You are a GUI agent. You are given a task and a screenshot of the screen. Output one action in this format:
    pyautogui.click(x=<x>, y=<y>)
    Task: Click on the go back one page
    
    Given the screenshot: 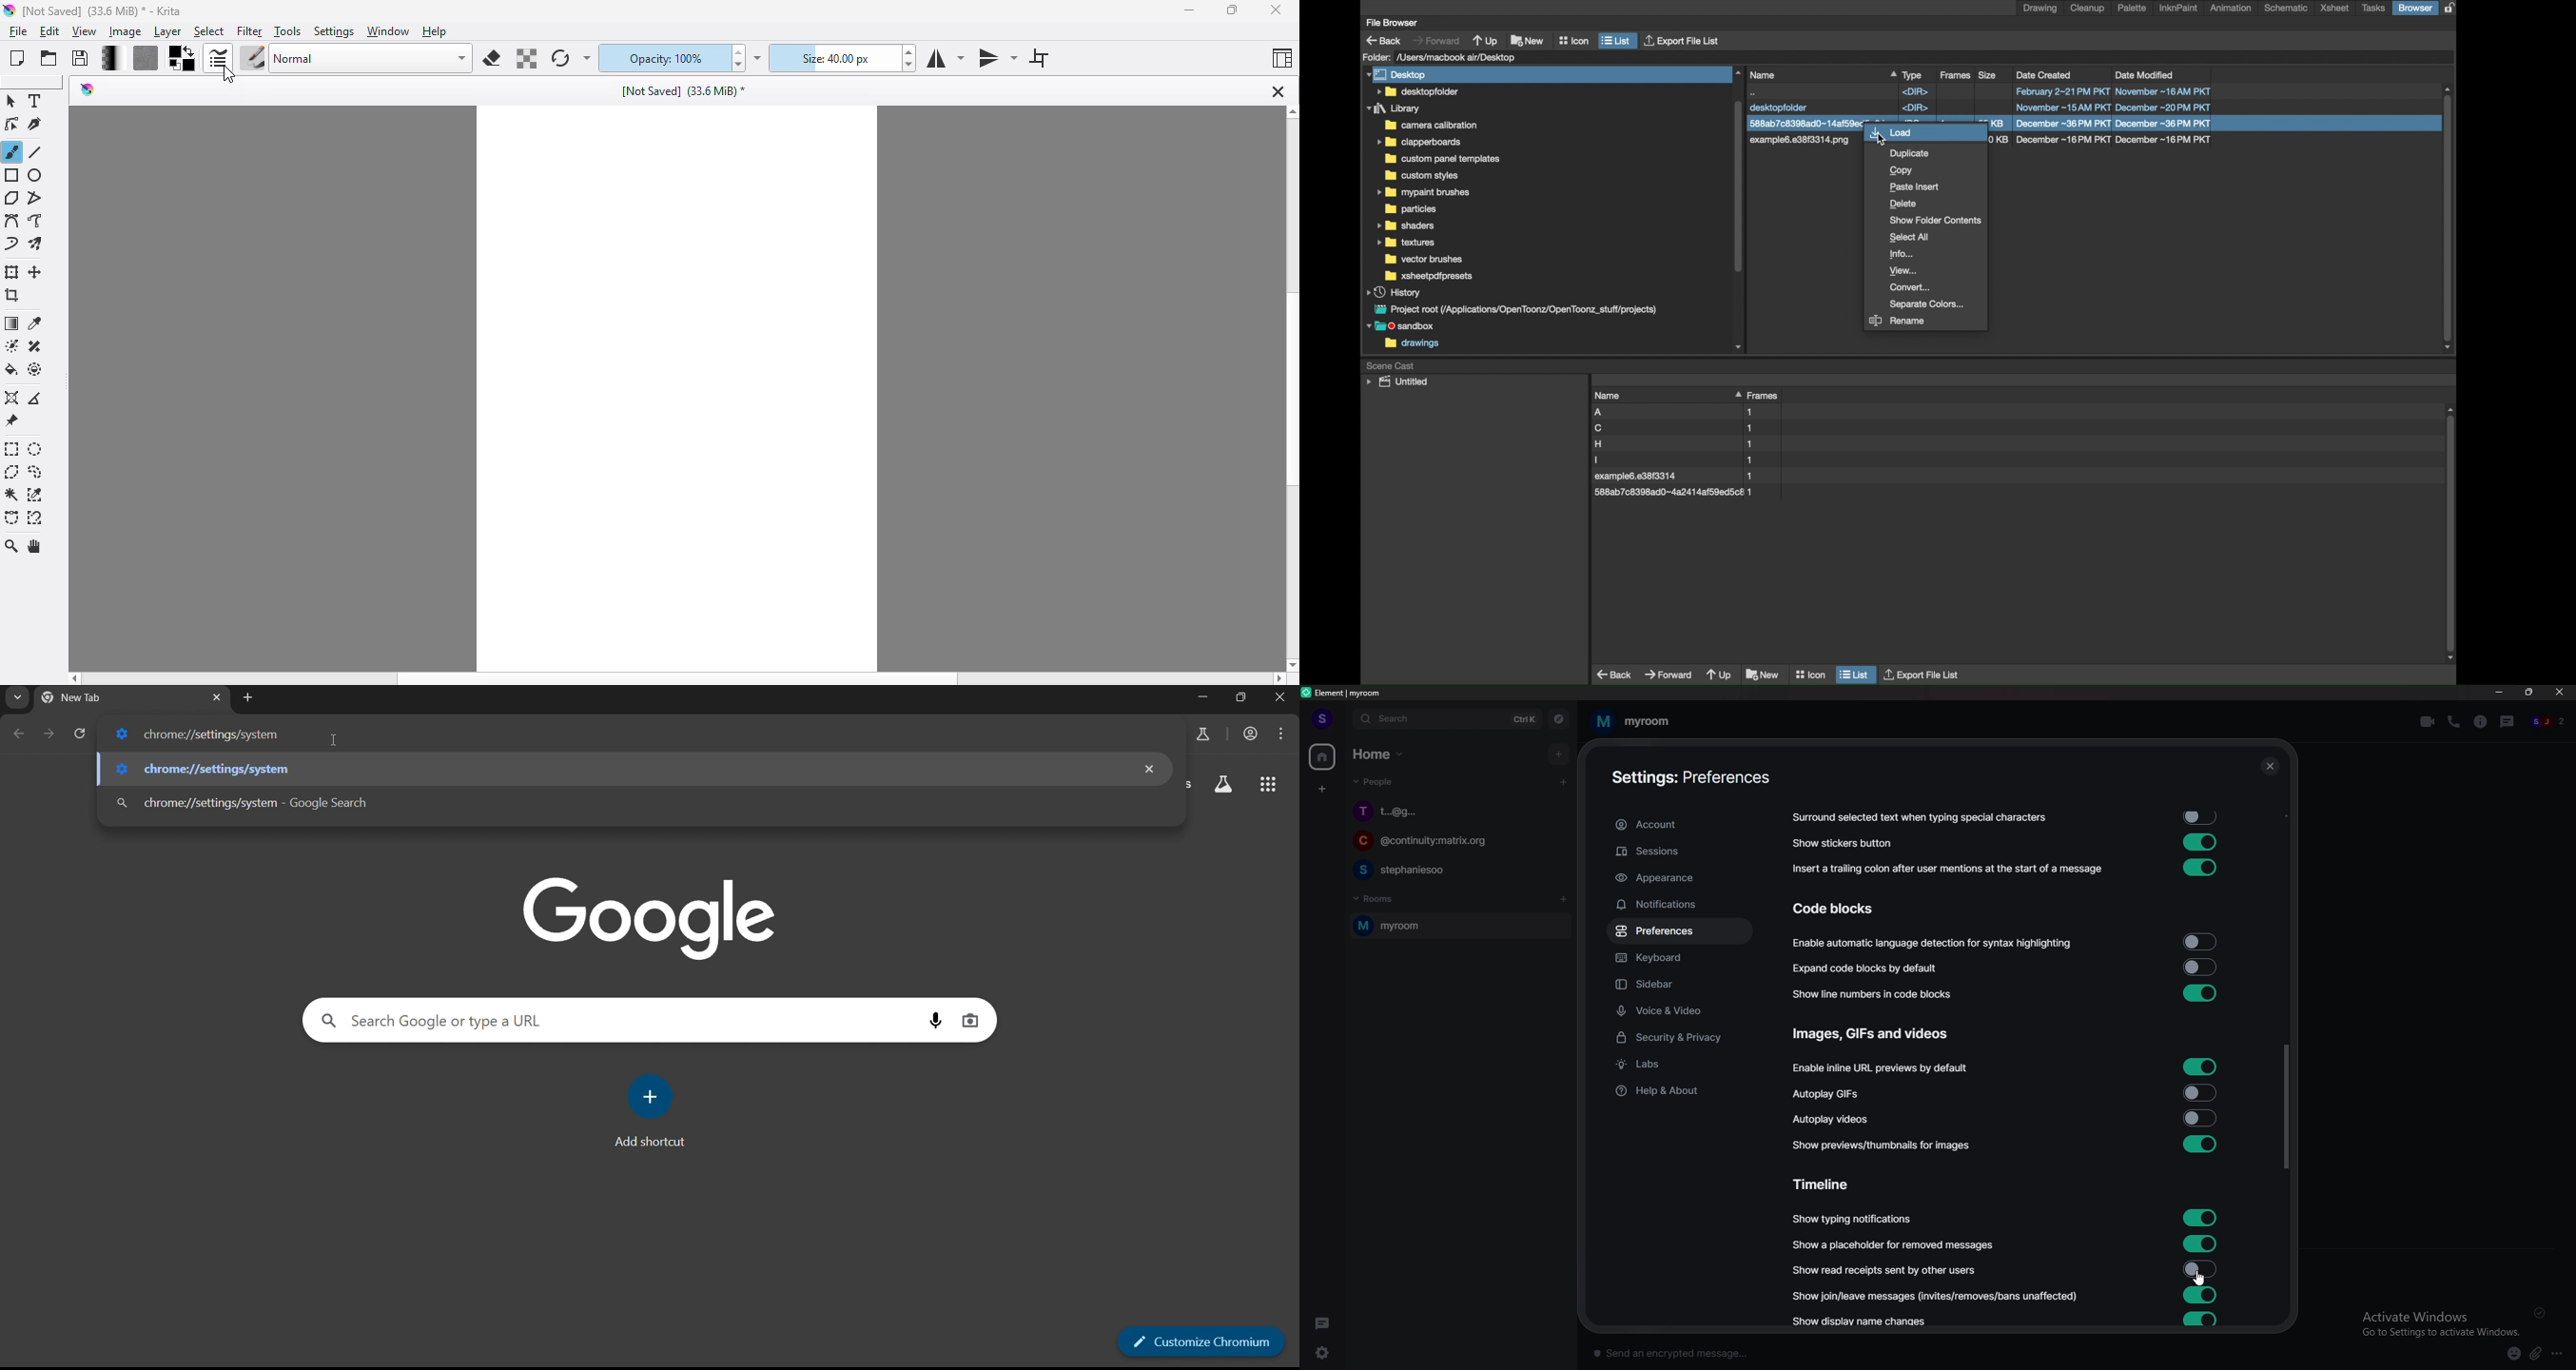 What is the action you would take?
    pyautogui.click(x=21, y=734)
    